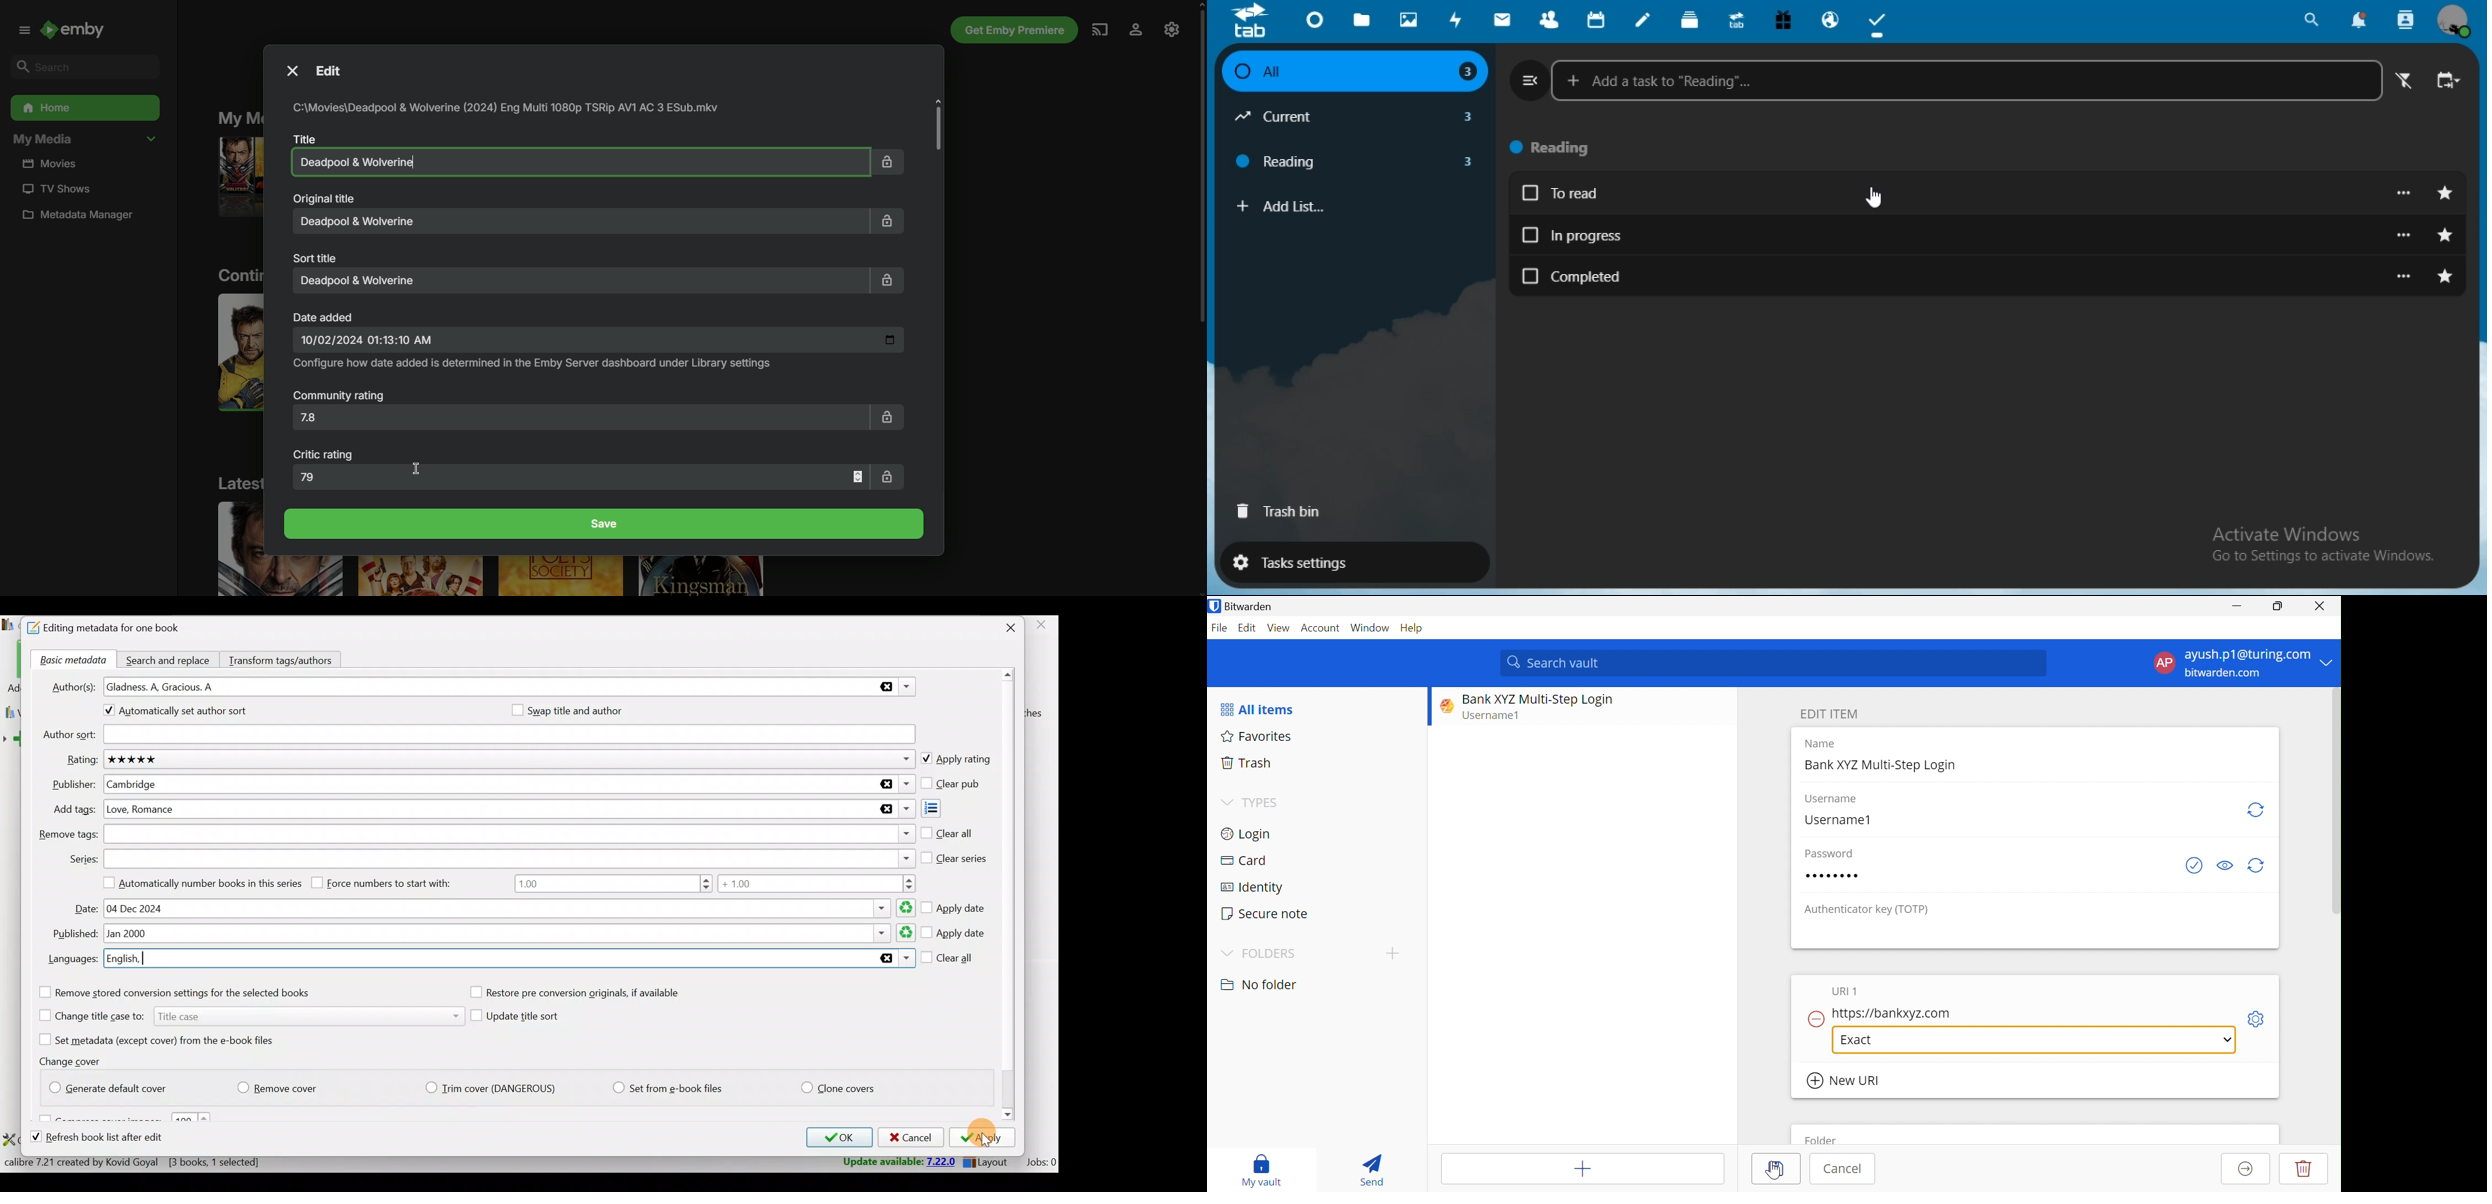  I want to click on contacts, so click(1546, 20).